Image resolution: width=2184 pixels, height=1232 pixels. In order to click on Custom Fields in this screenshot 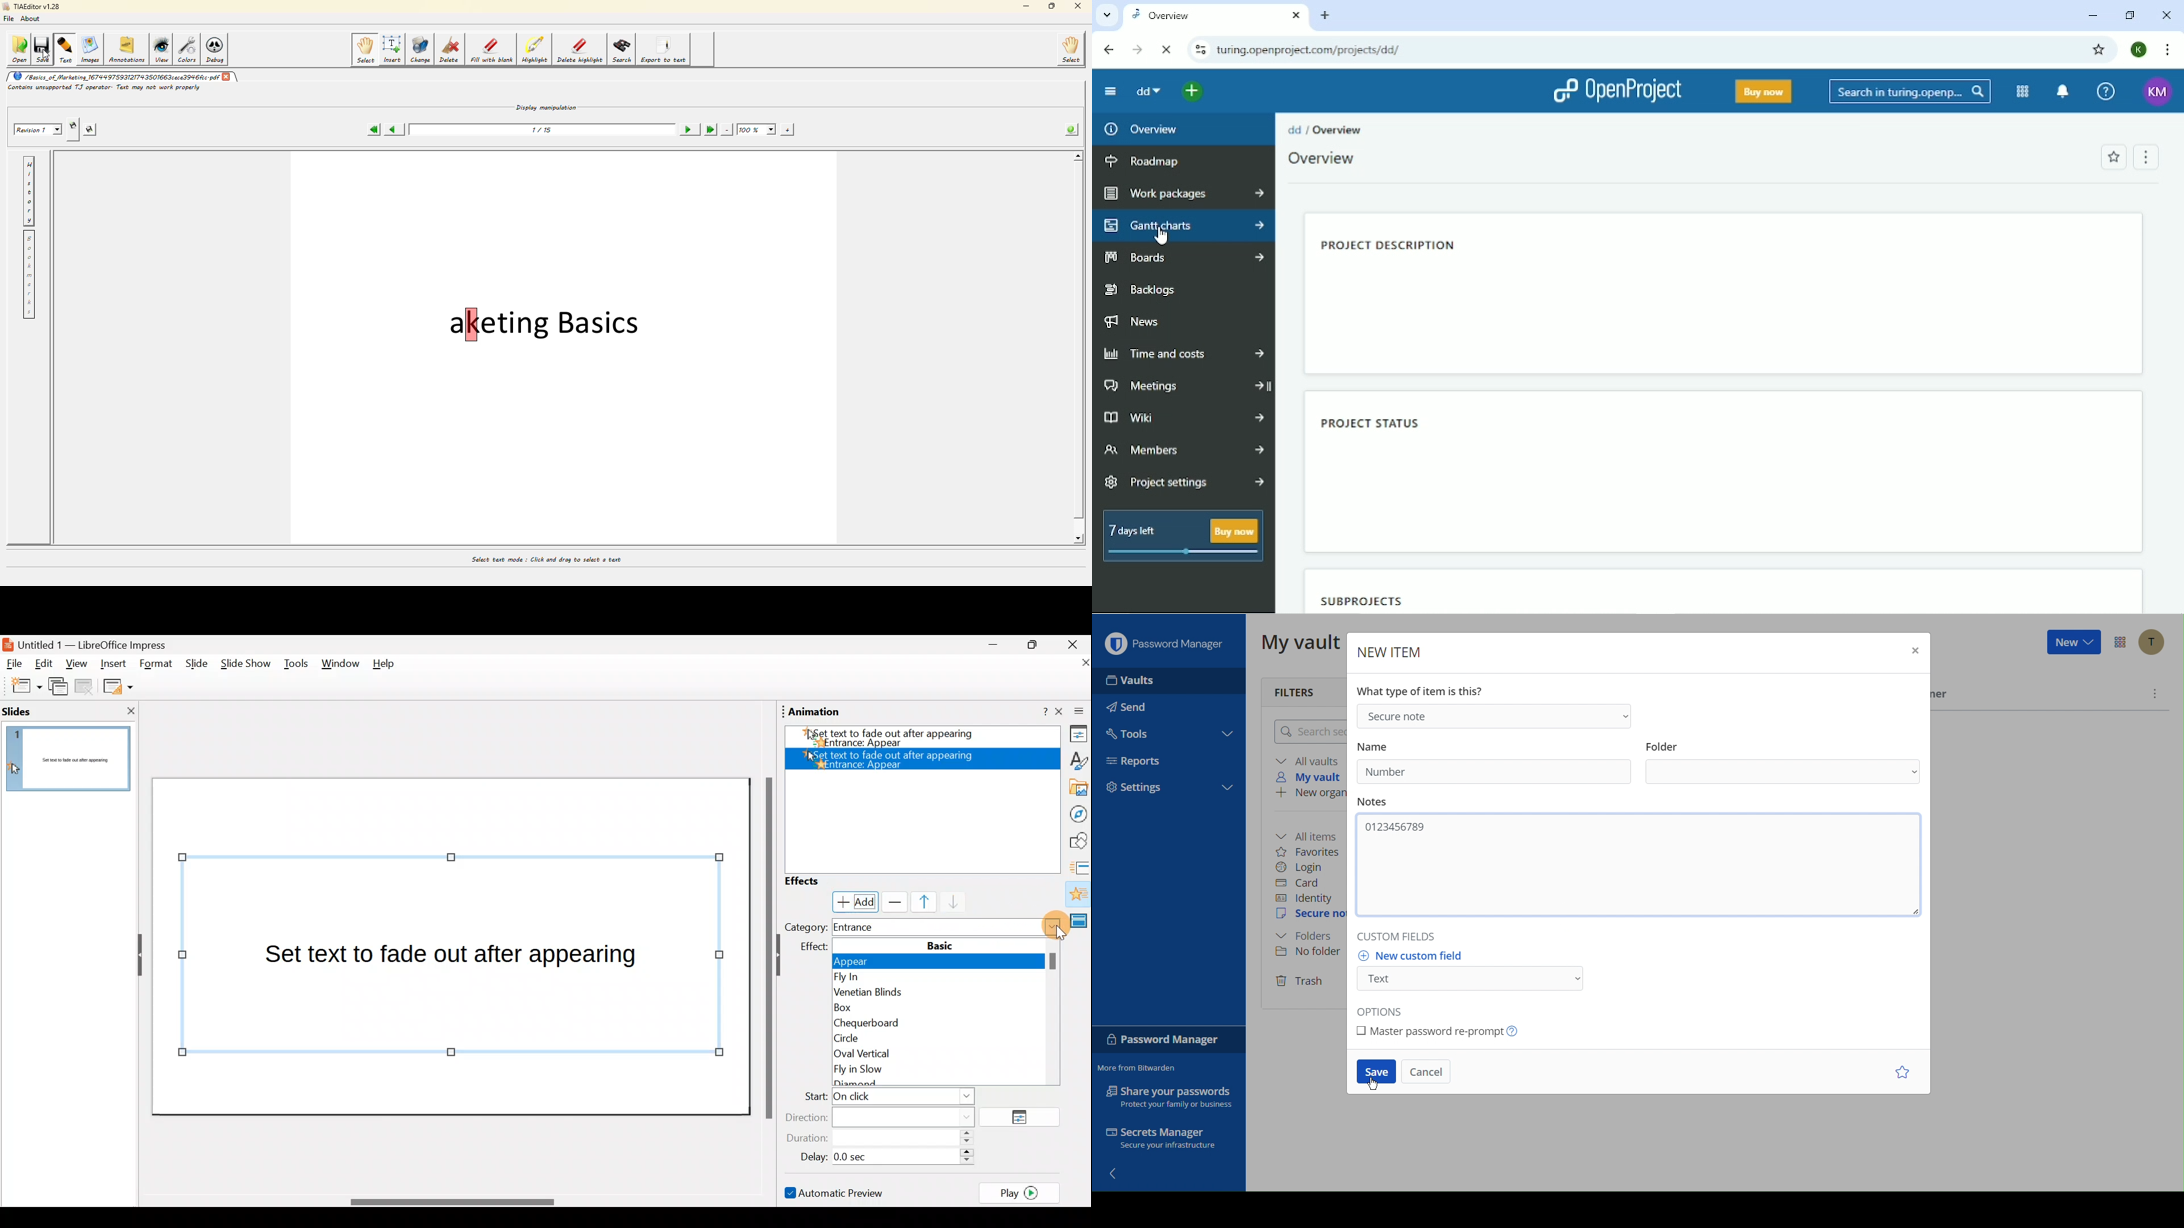, I will do `click(1407, 939)`.